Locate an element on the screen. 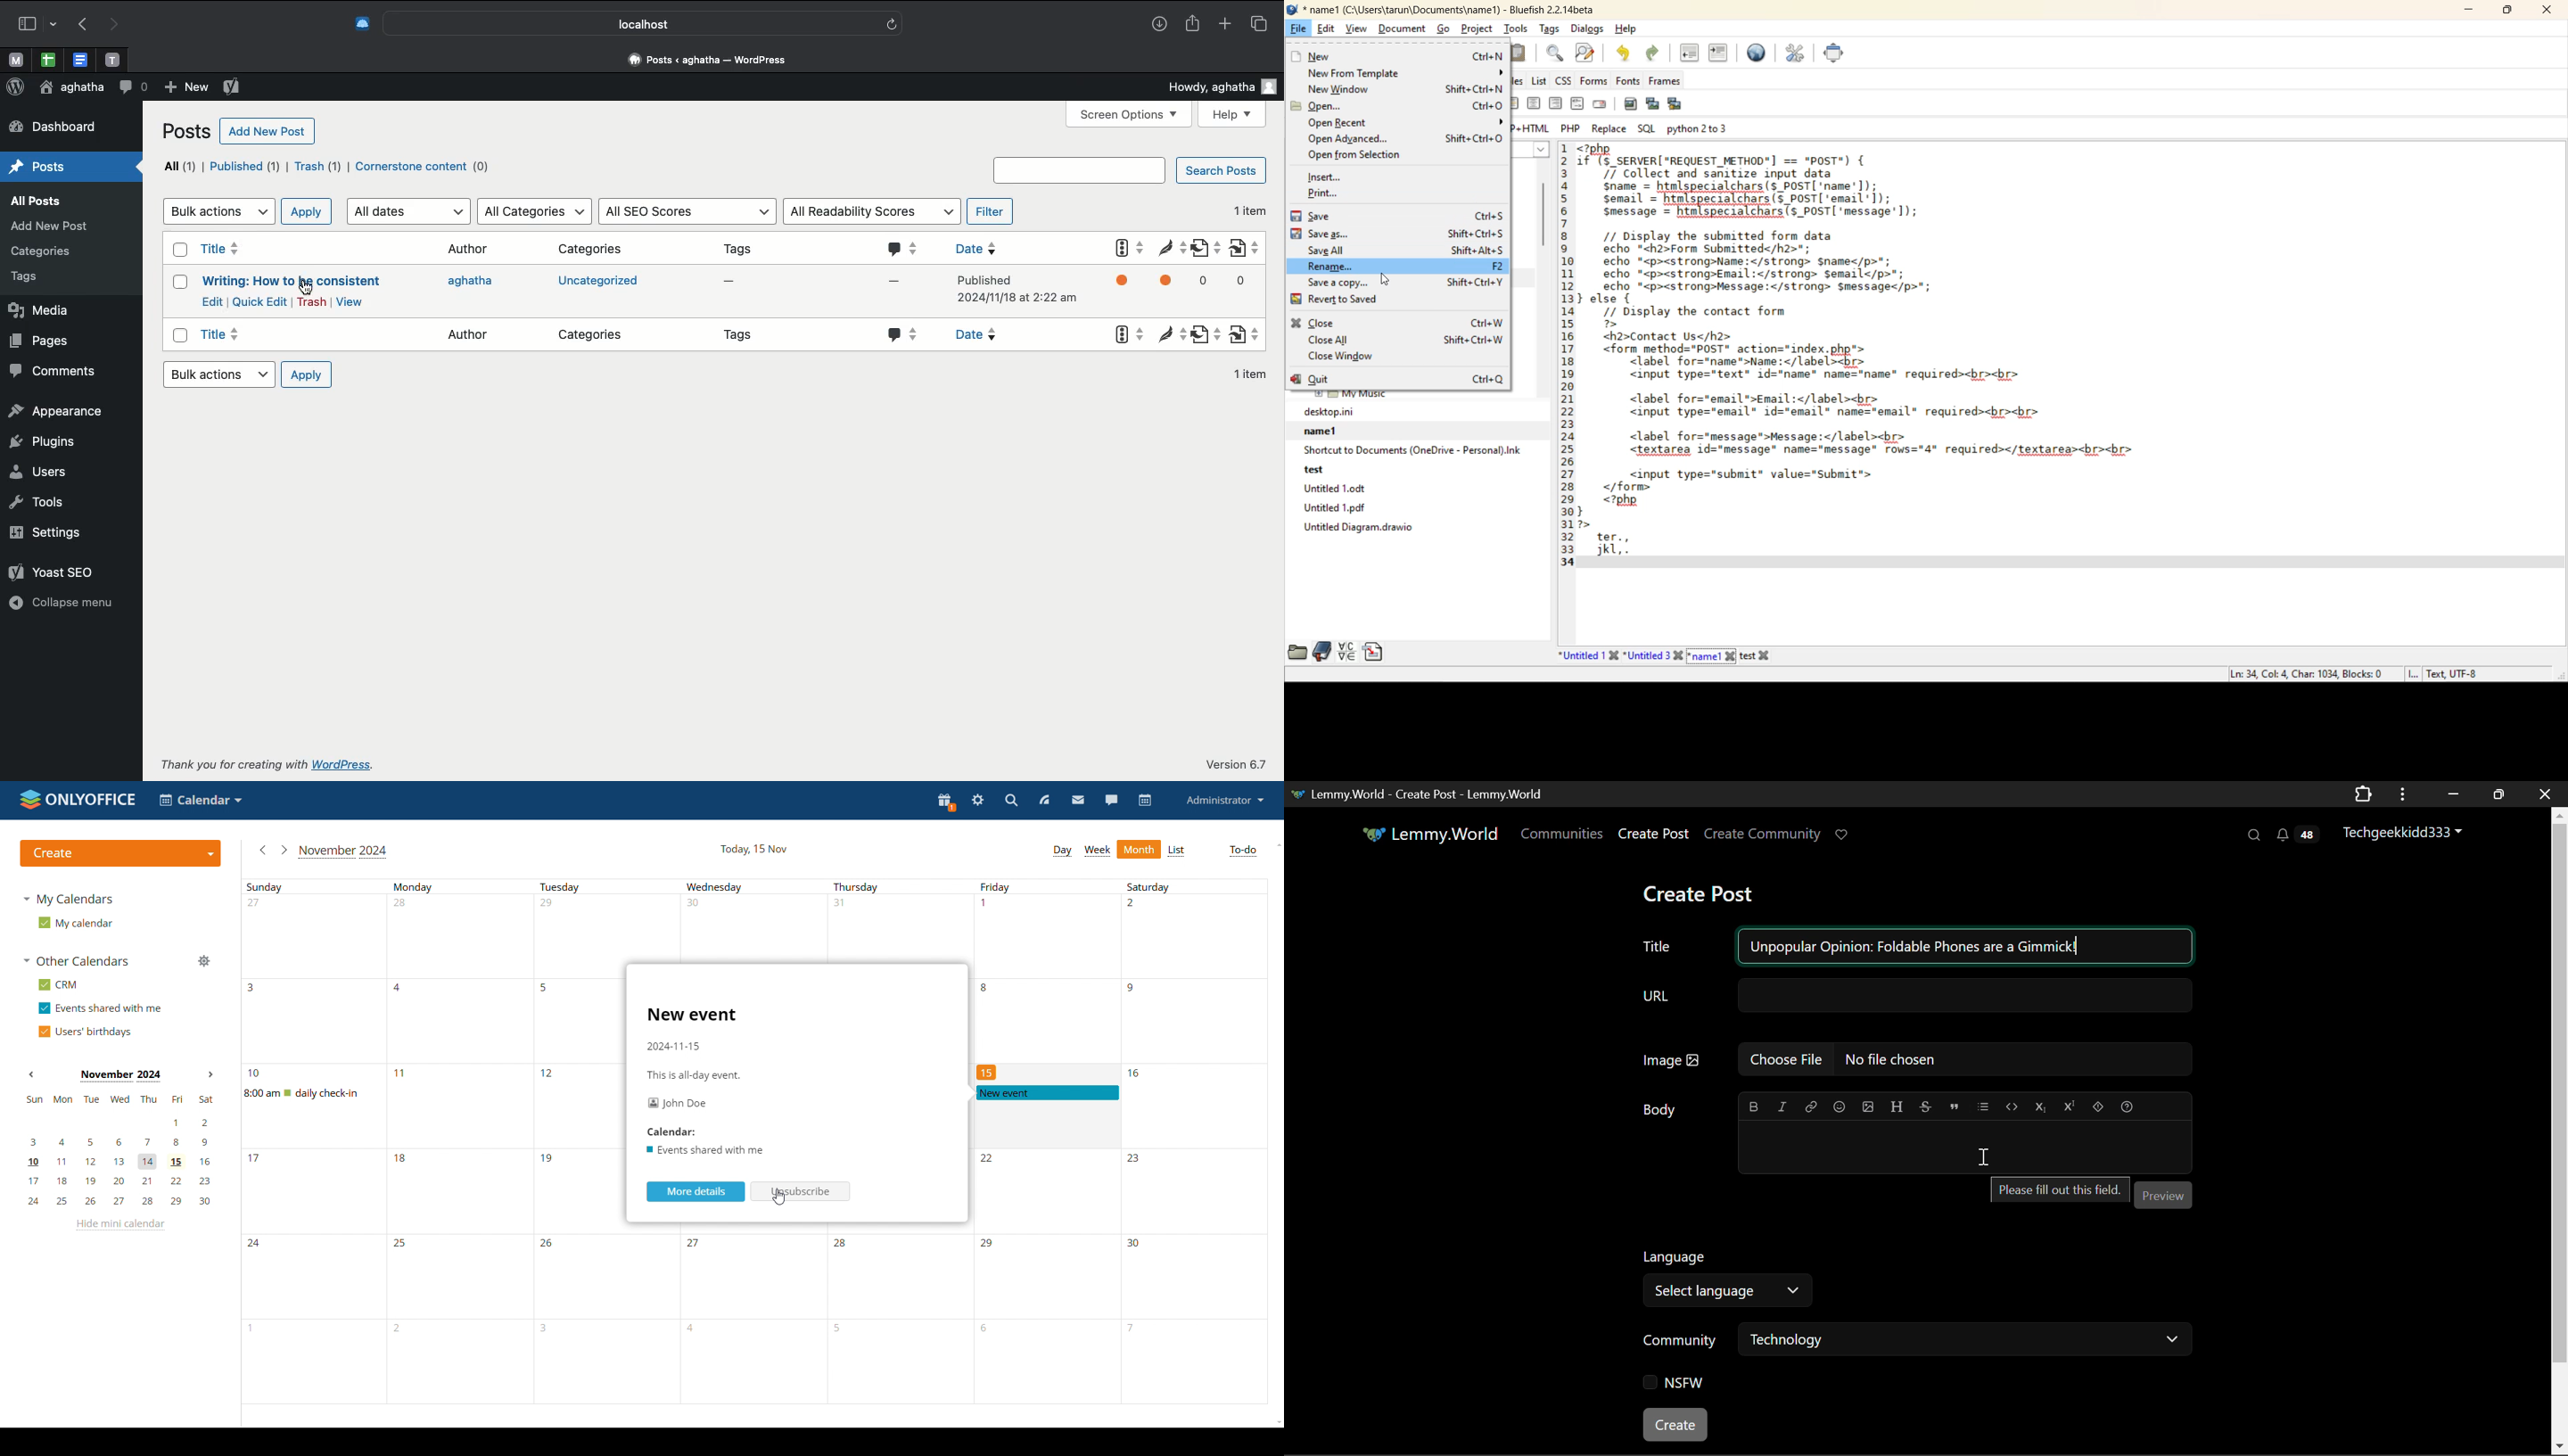 The height and width of the screenshot is (1456, 2576). Title is located at coordinates (222, 248).